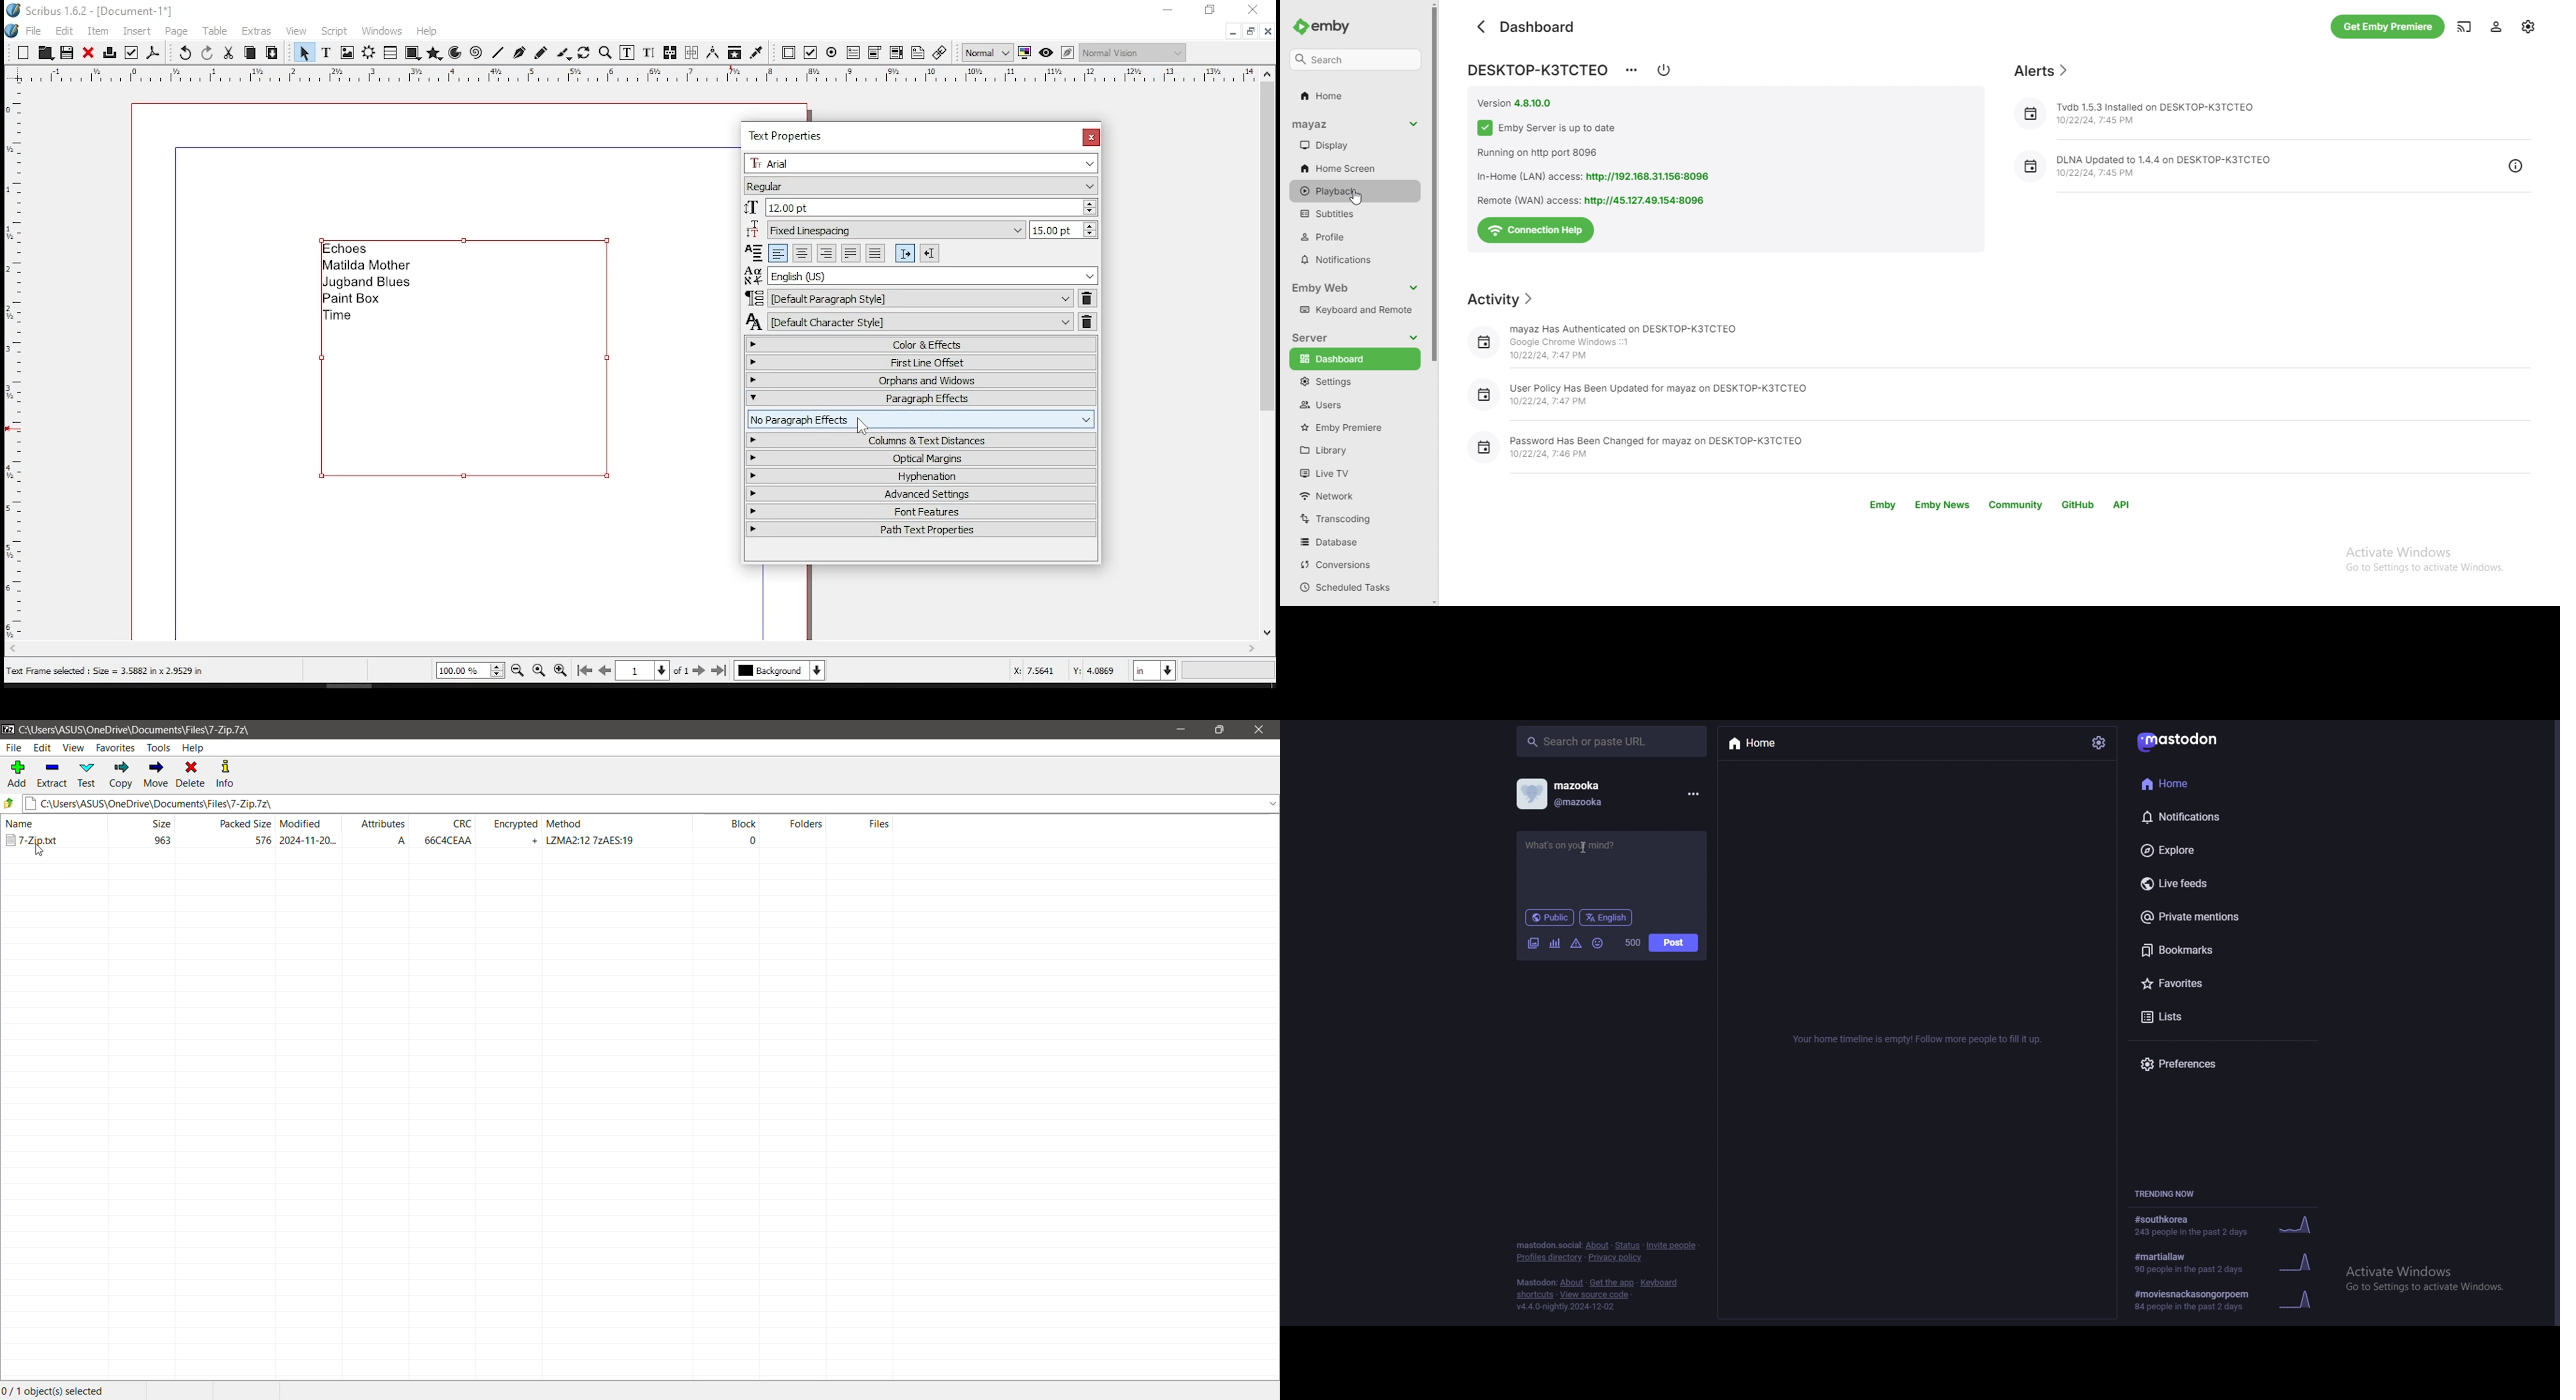  What do you see at coordinates (1437, 303) in the screenshot?
I see `scroll bar` at bounding box center [1437, 303].